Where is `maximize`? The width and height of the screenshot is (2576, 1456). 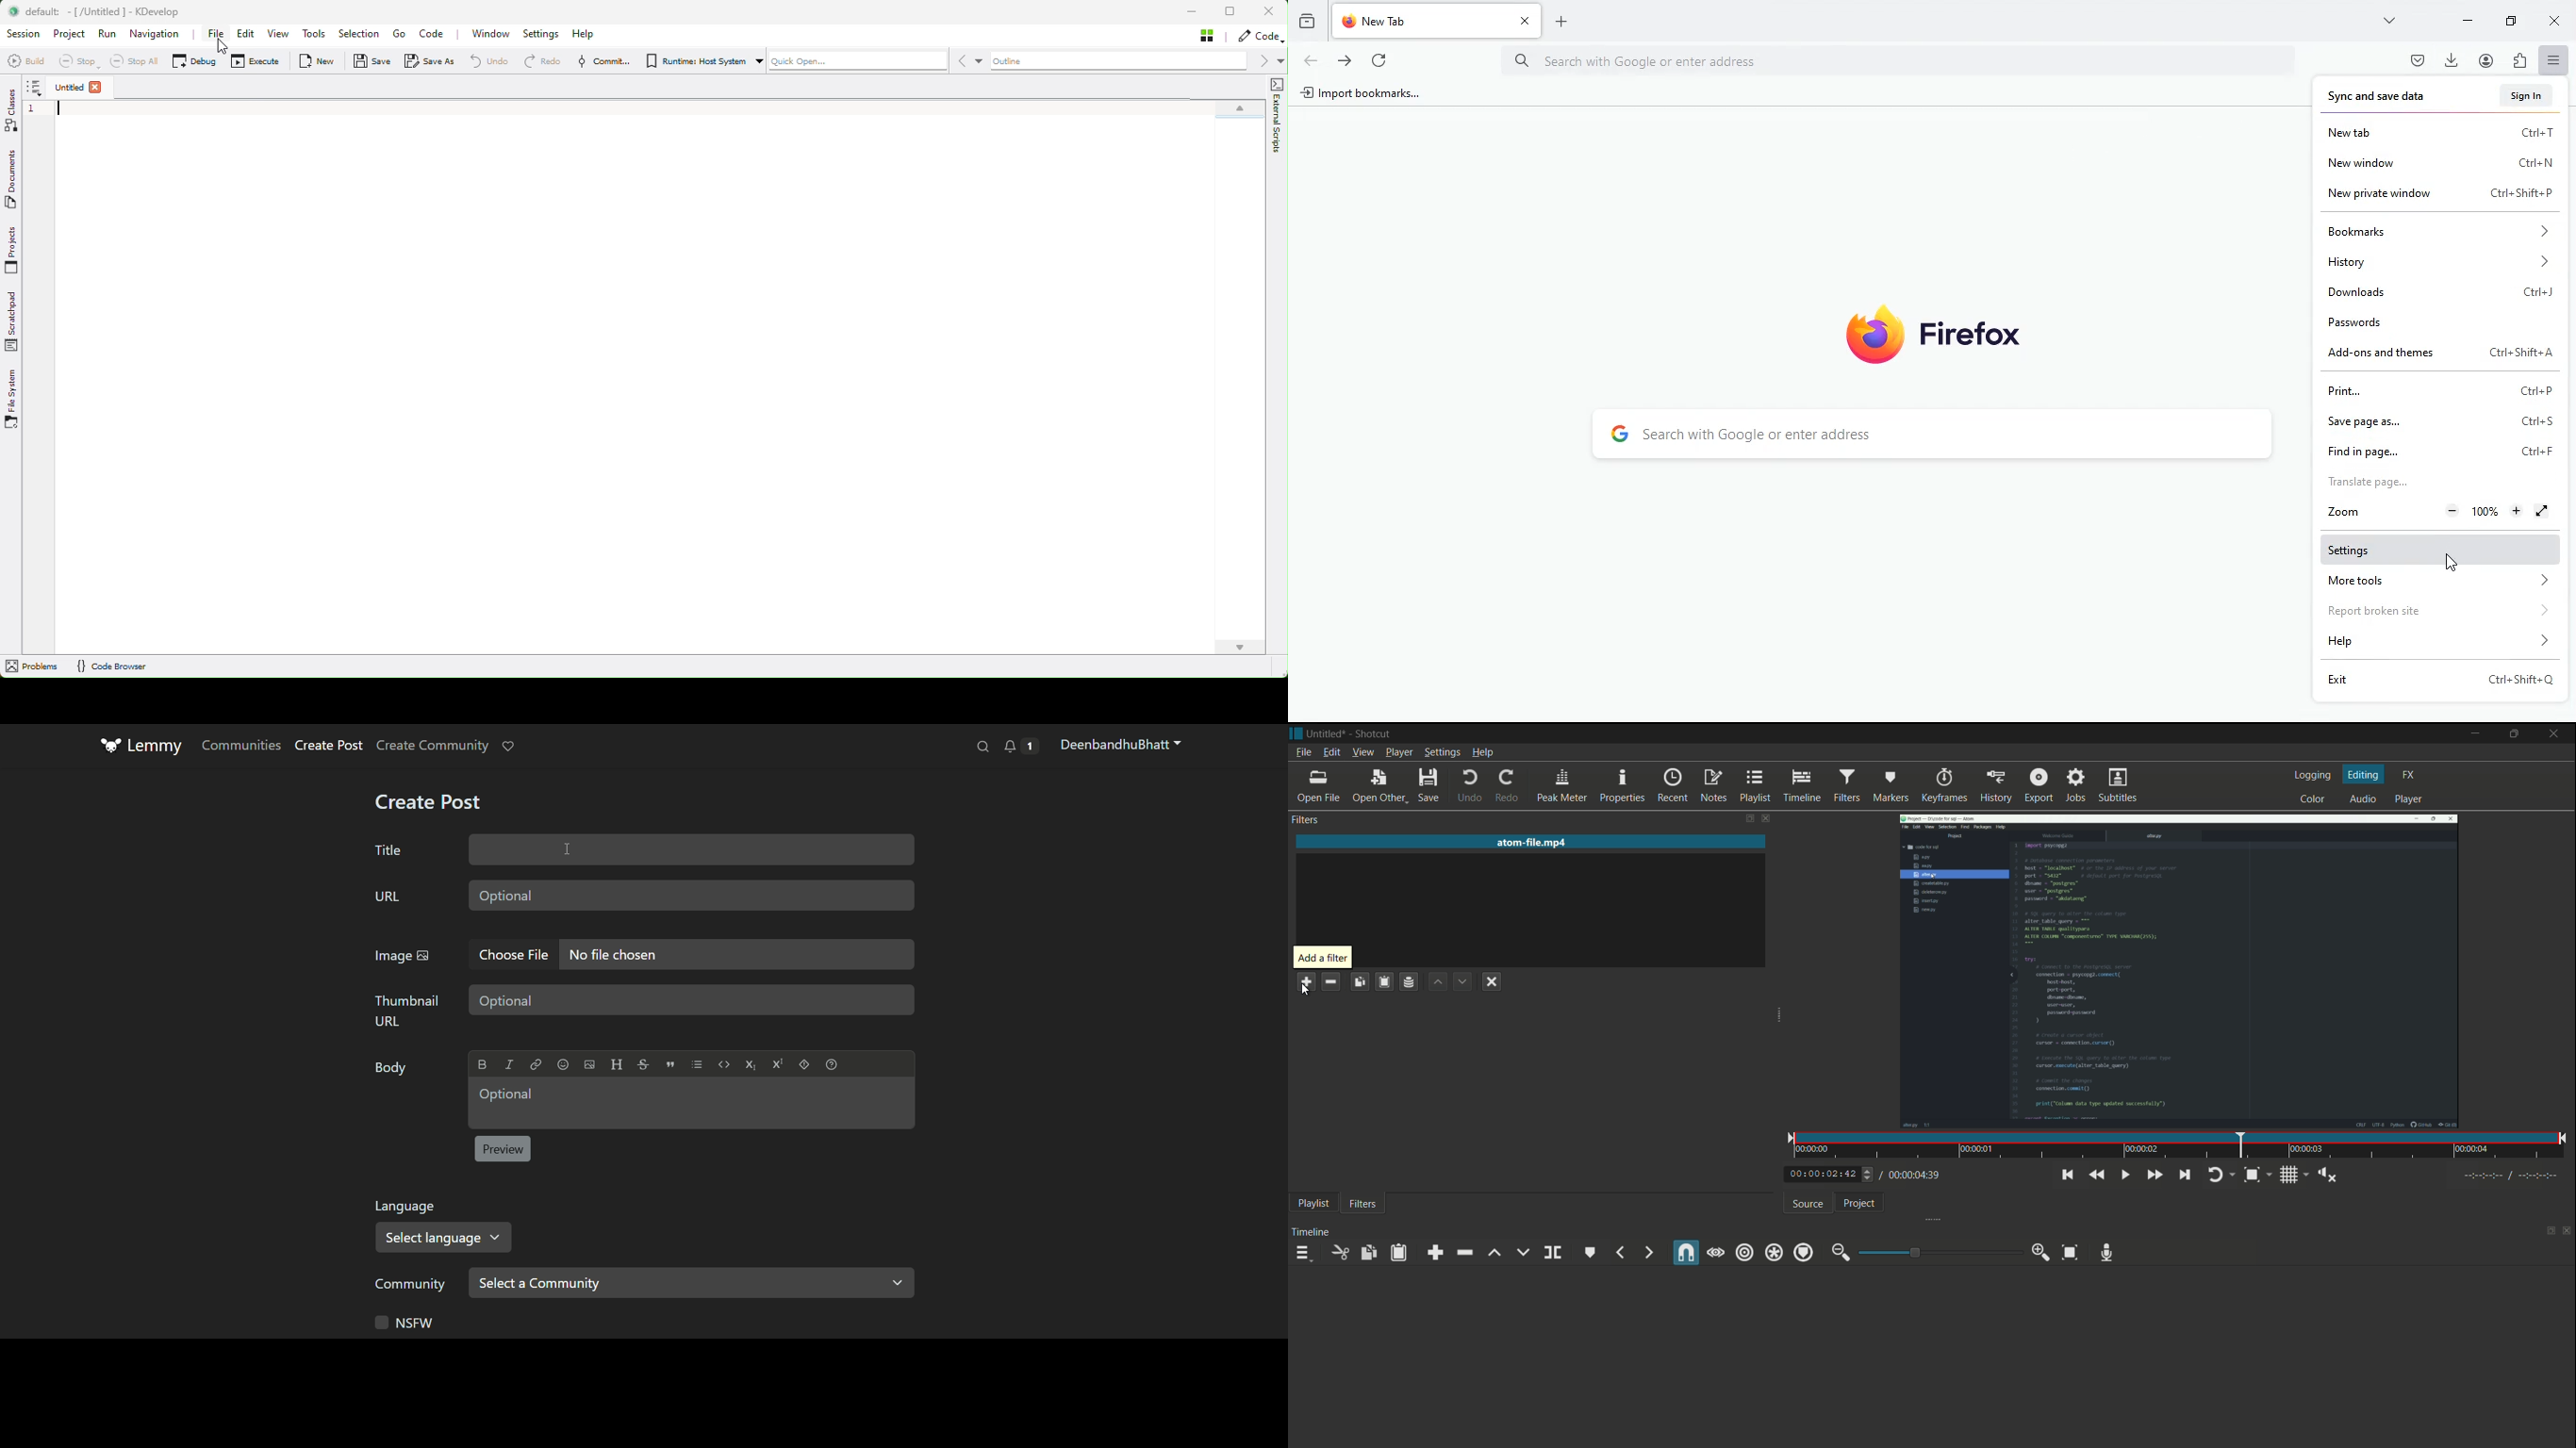 maximize is located at coordinates (2513, 734).